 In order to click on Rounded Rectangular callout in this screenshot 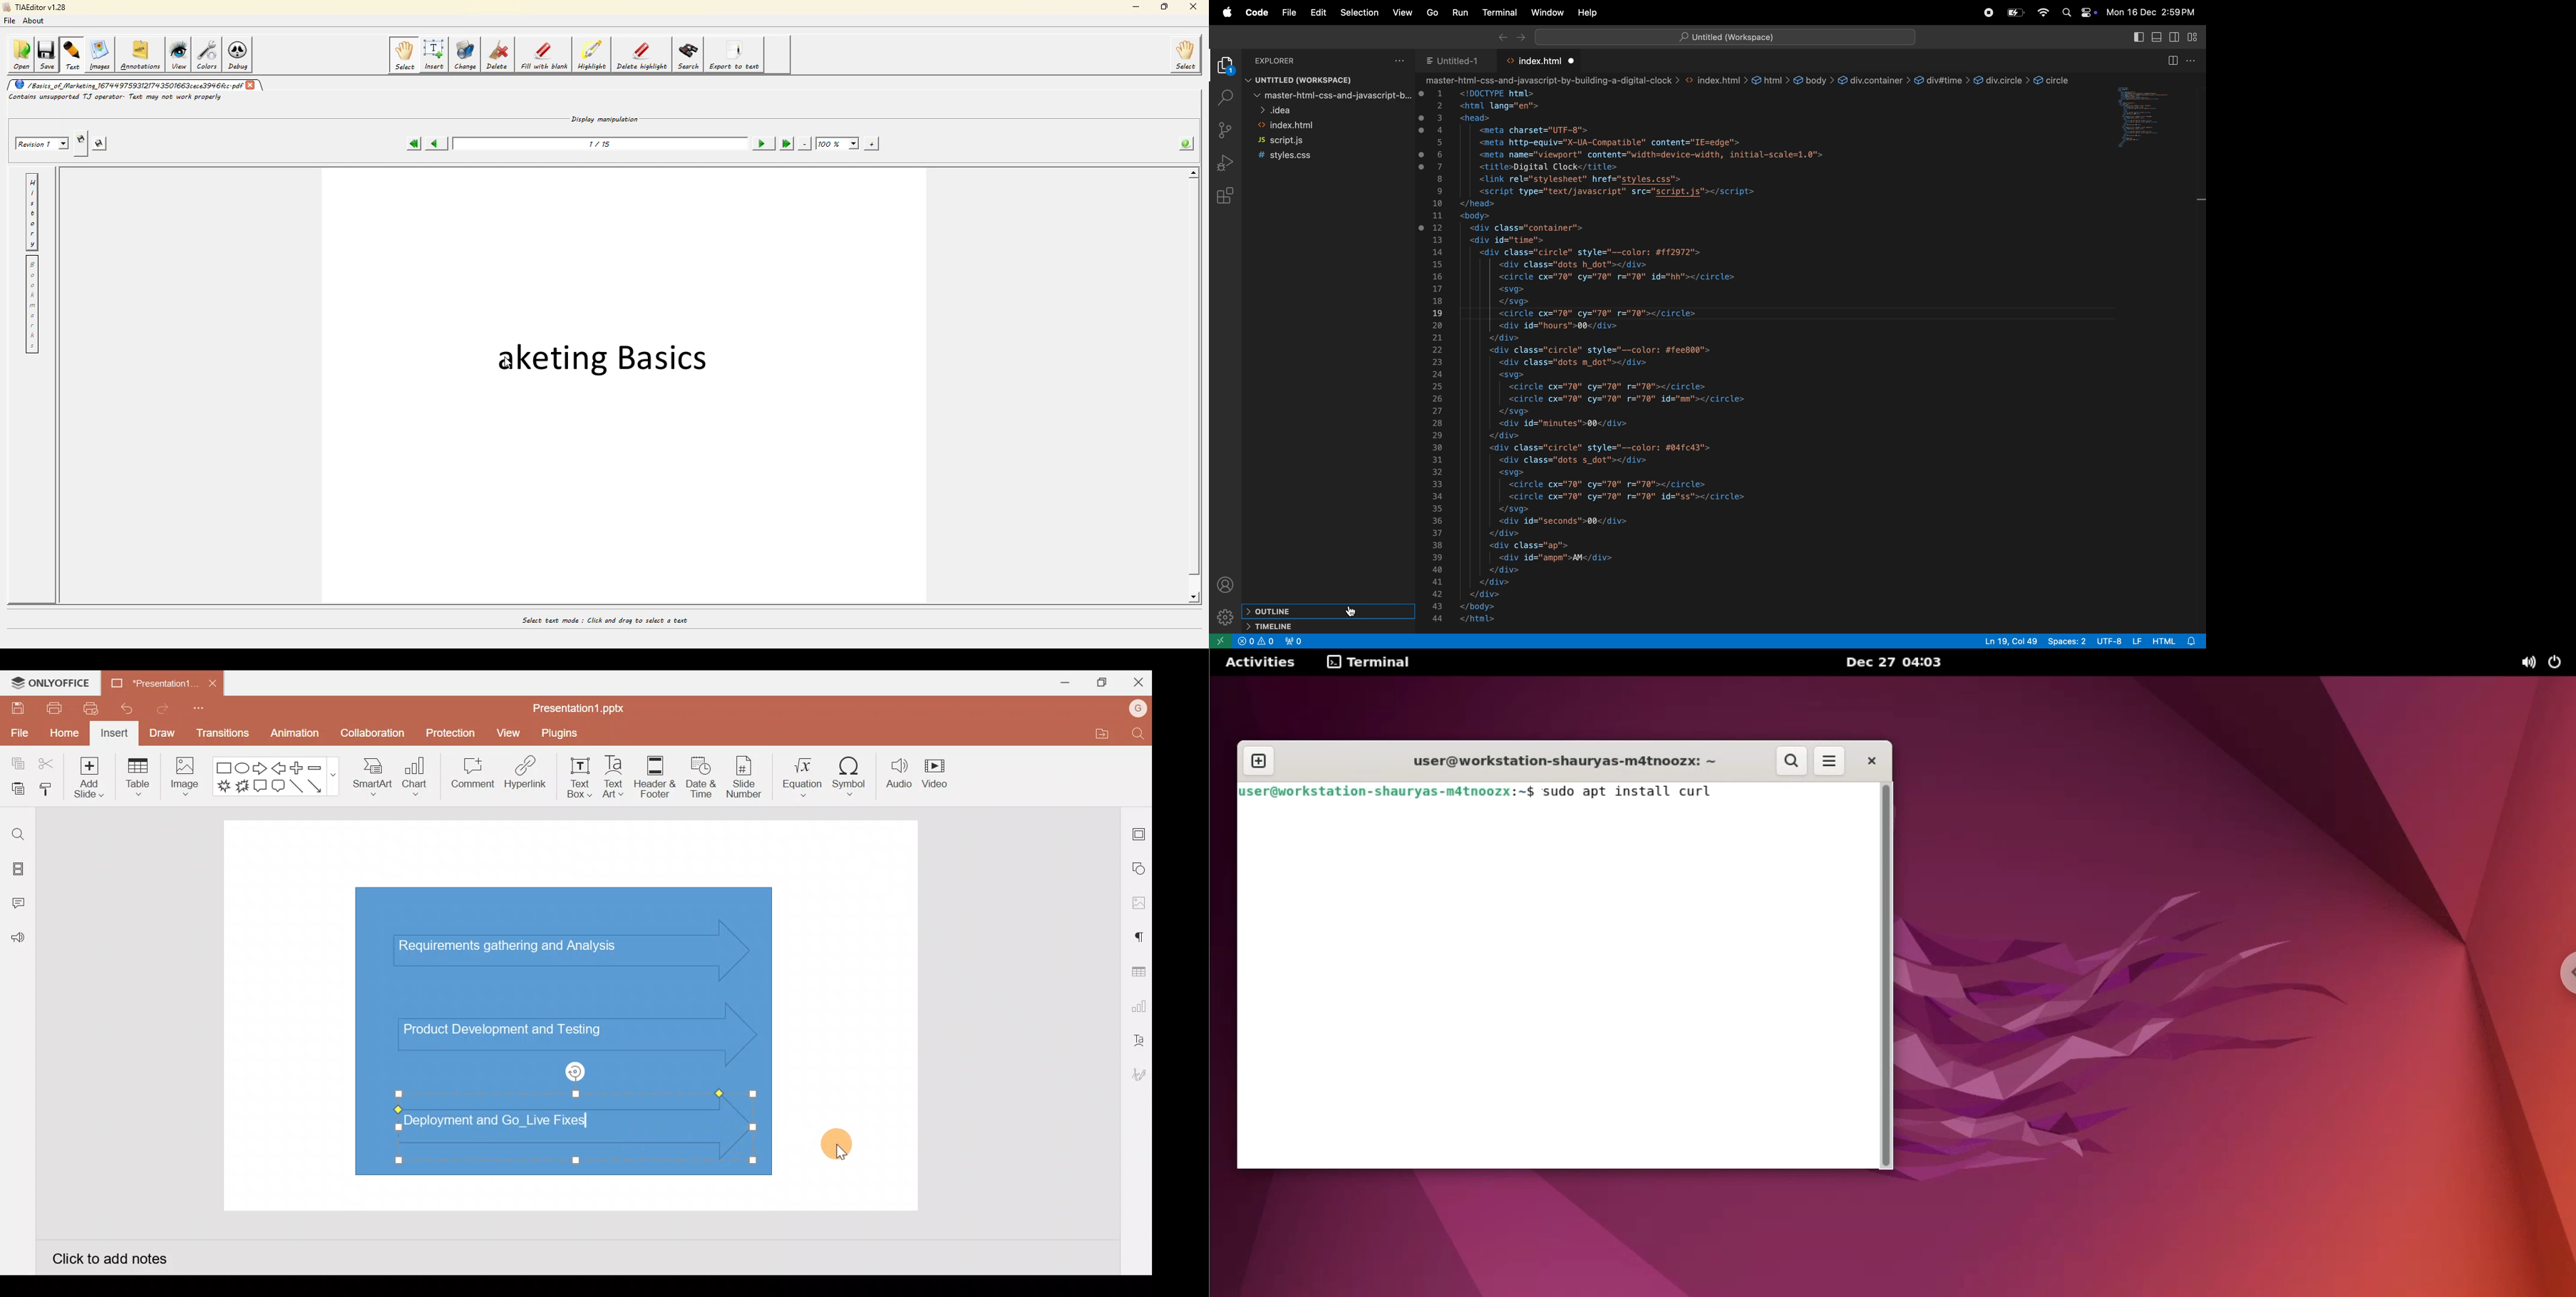, I will do `click(278, 784)`.